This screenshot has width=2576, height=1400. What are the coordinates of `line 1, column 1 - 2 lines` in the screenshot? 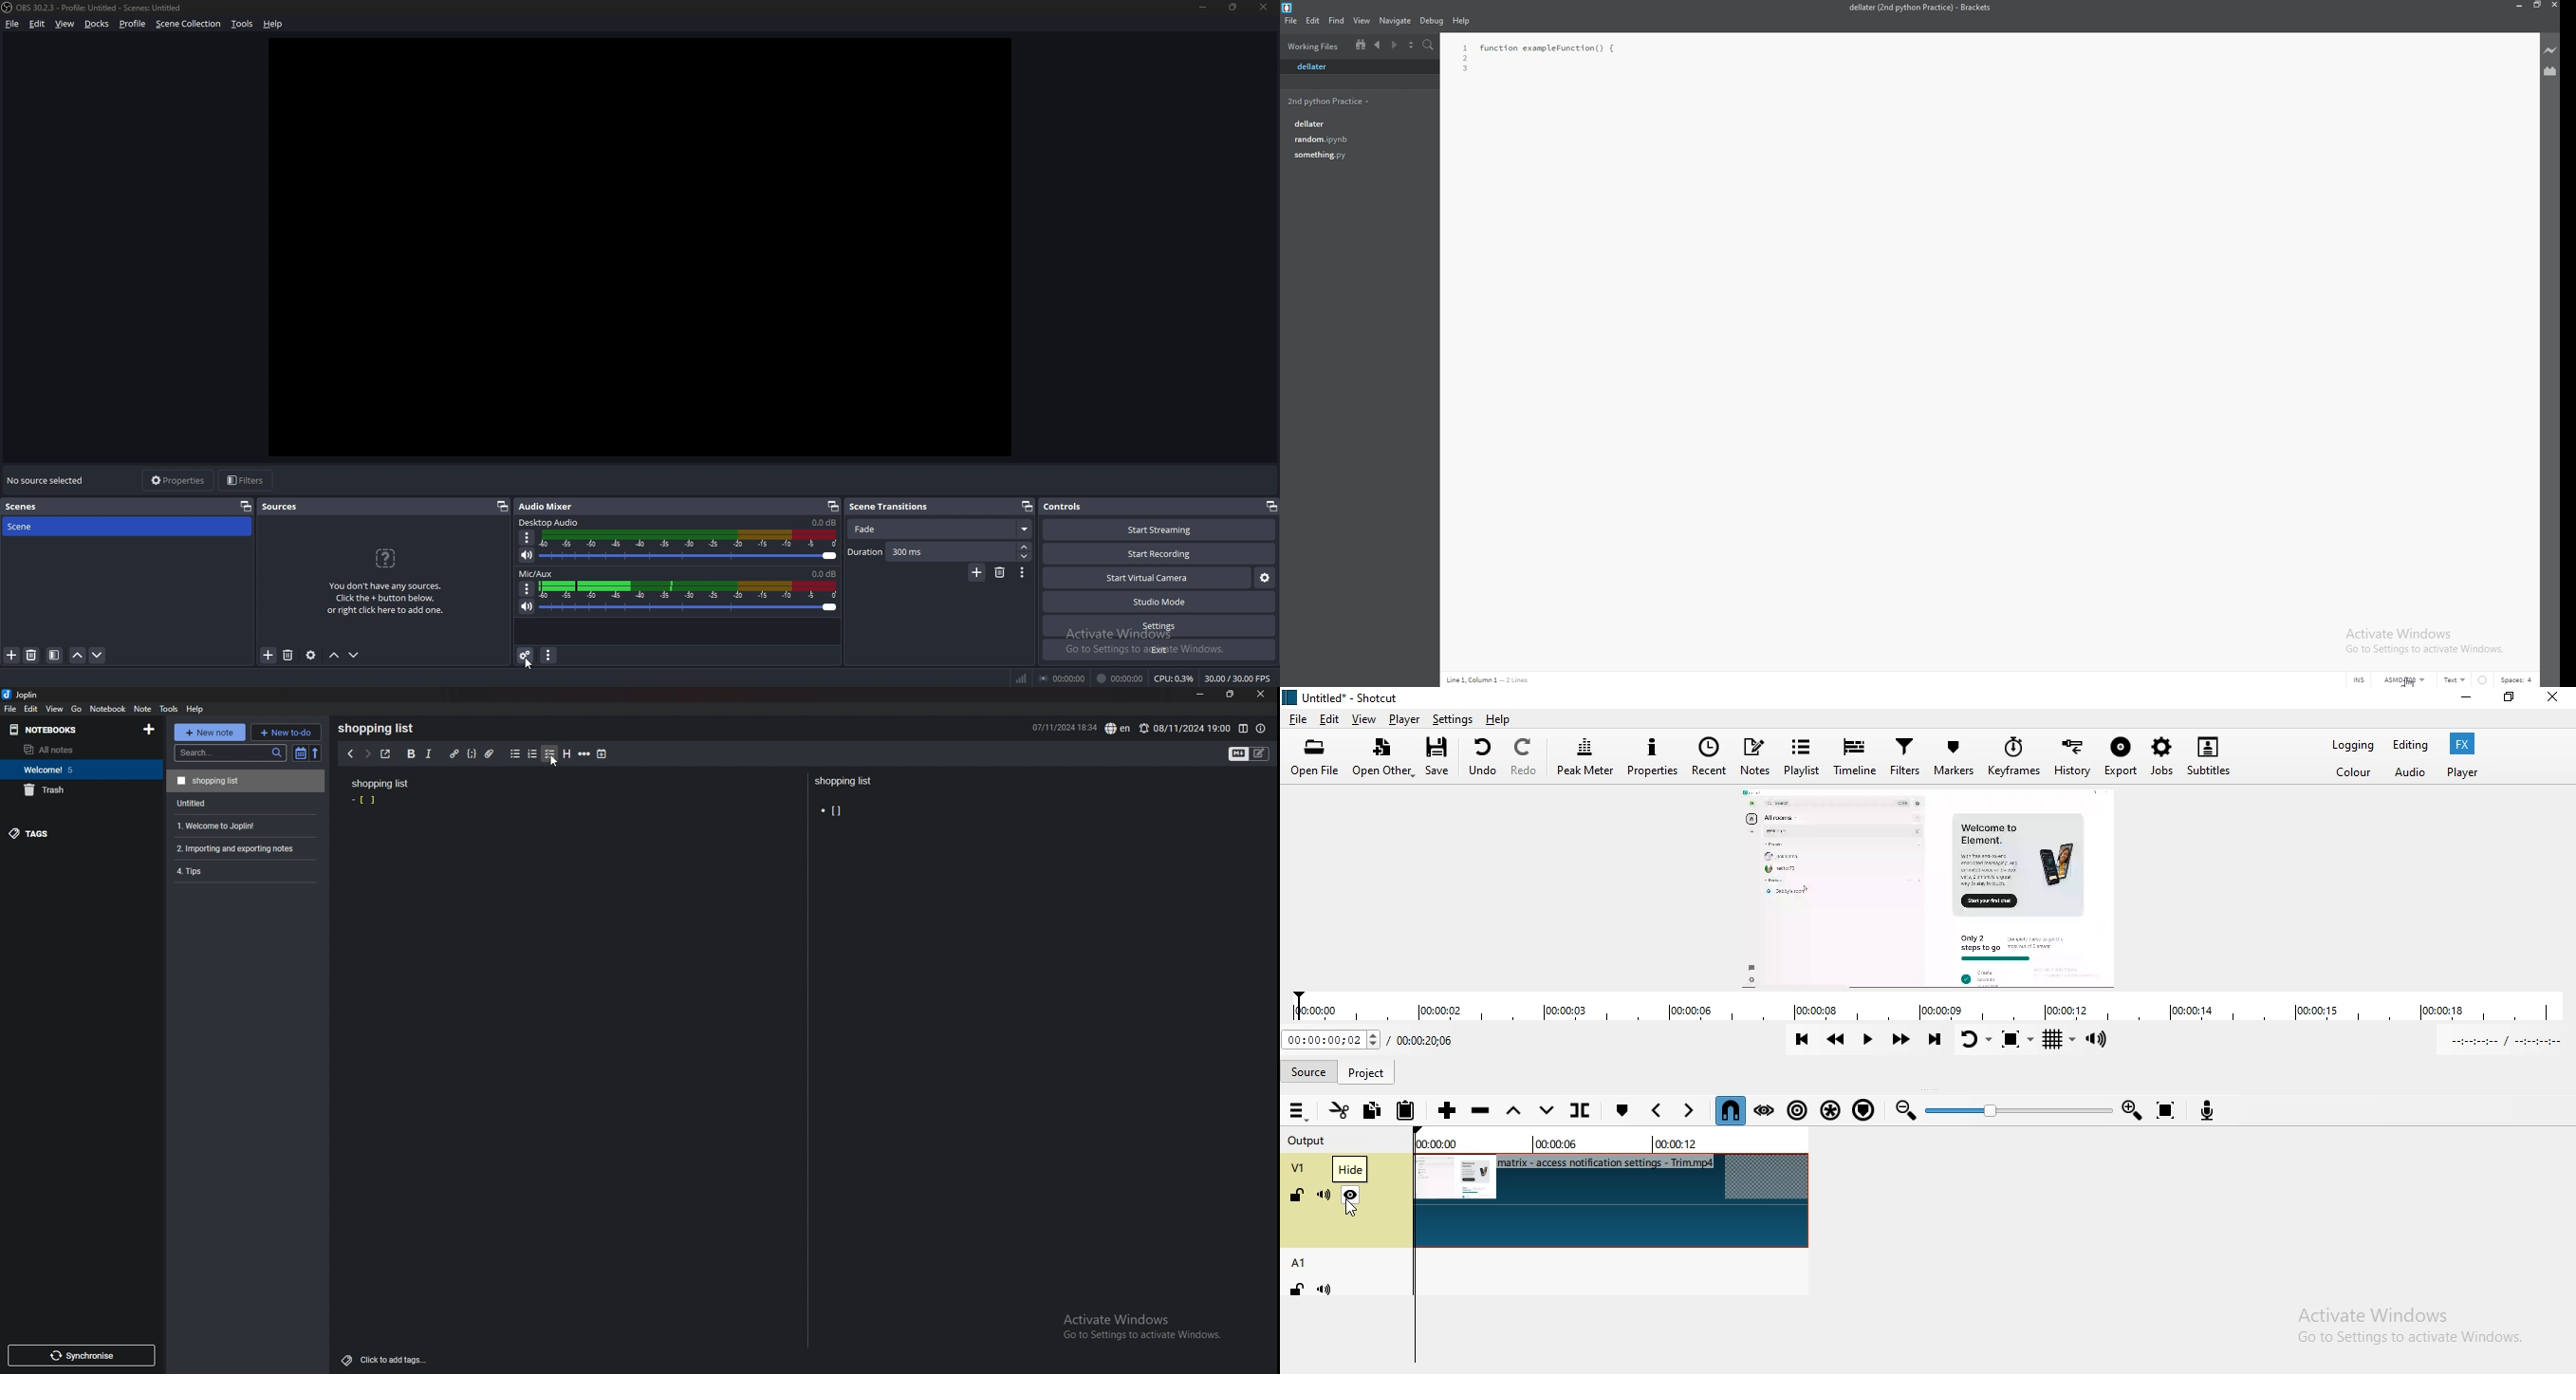 It's located at (1493, 680).